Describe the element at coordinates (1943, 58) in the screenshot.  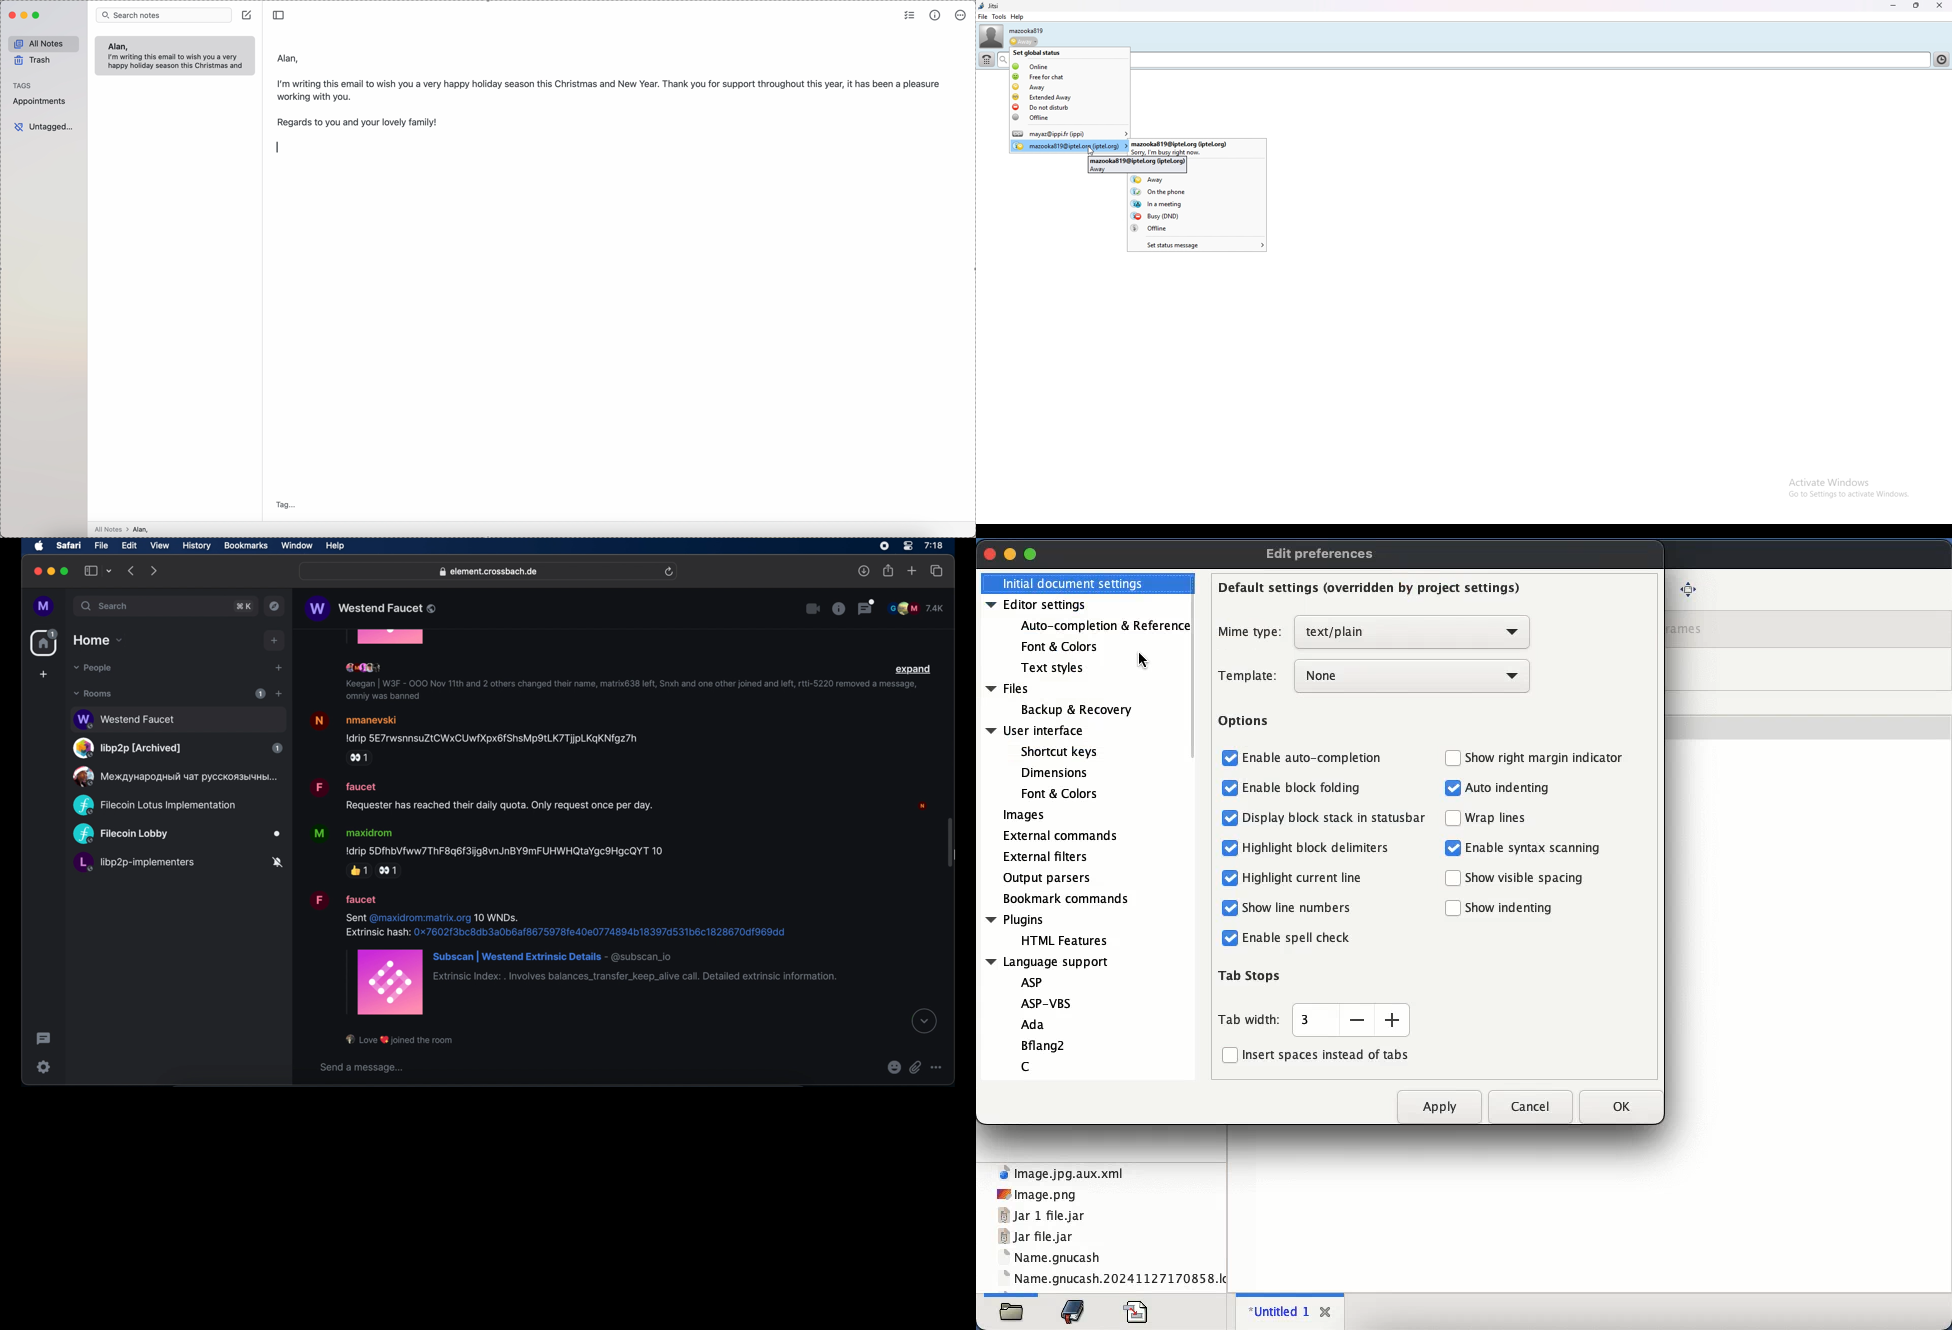
I see `contact list` at that location.